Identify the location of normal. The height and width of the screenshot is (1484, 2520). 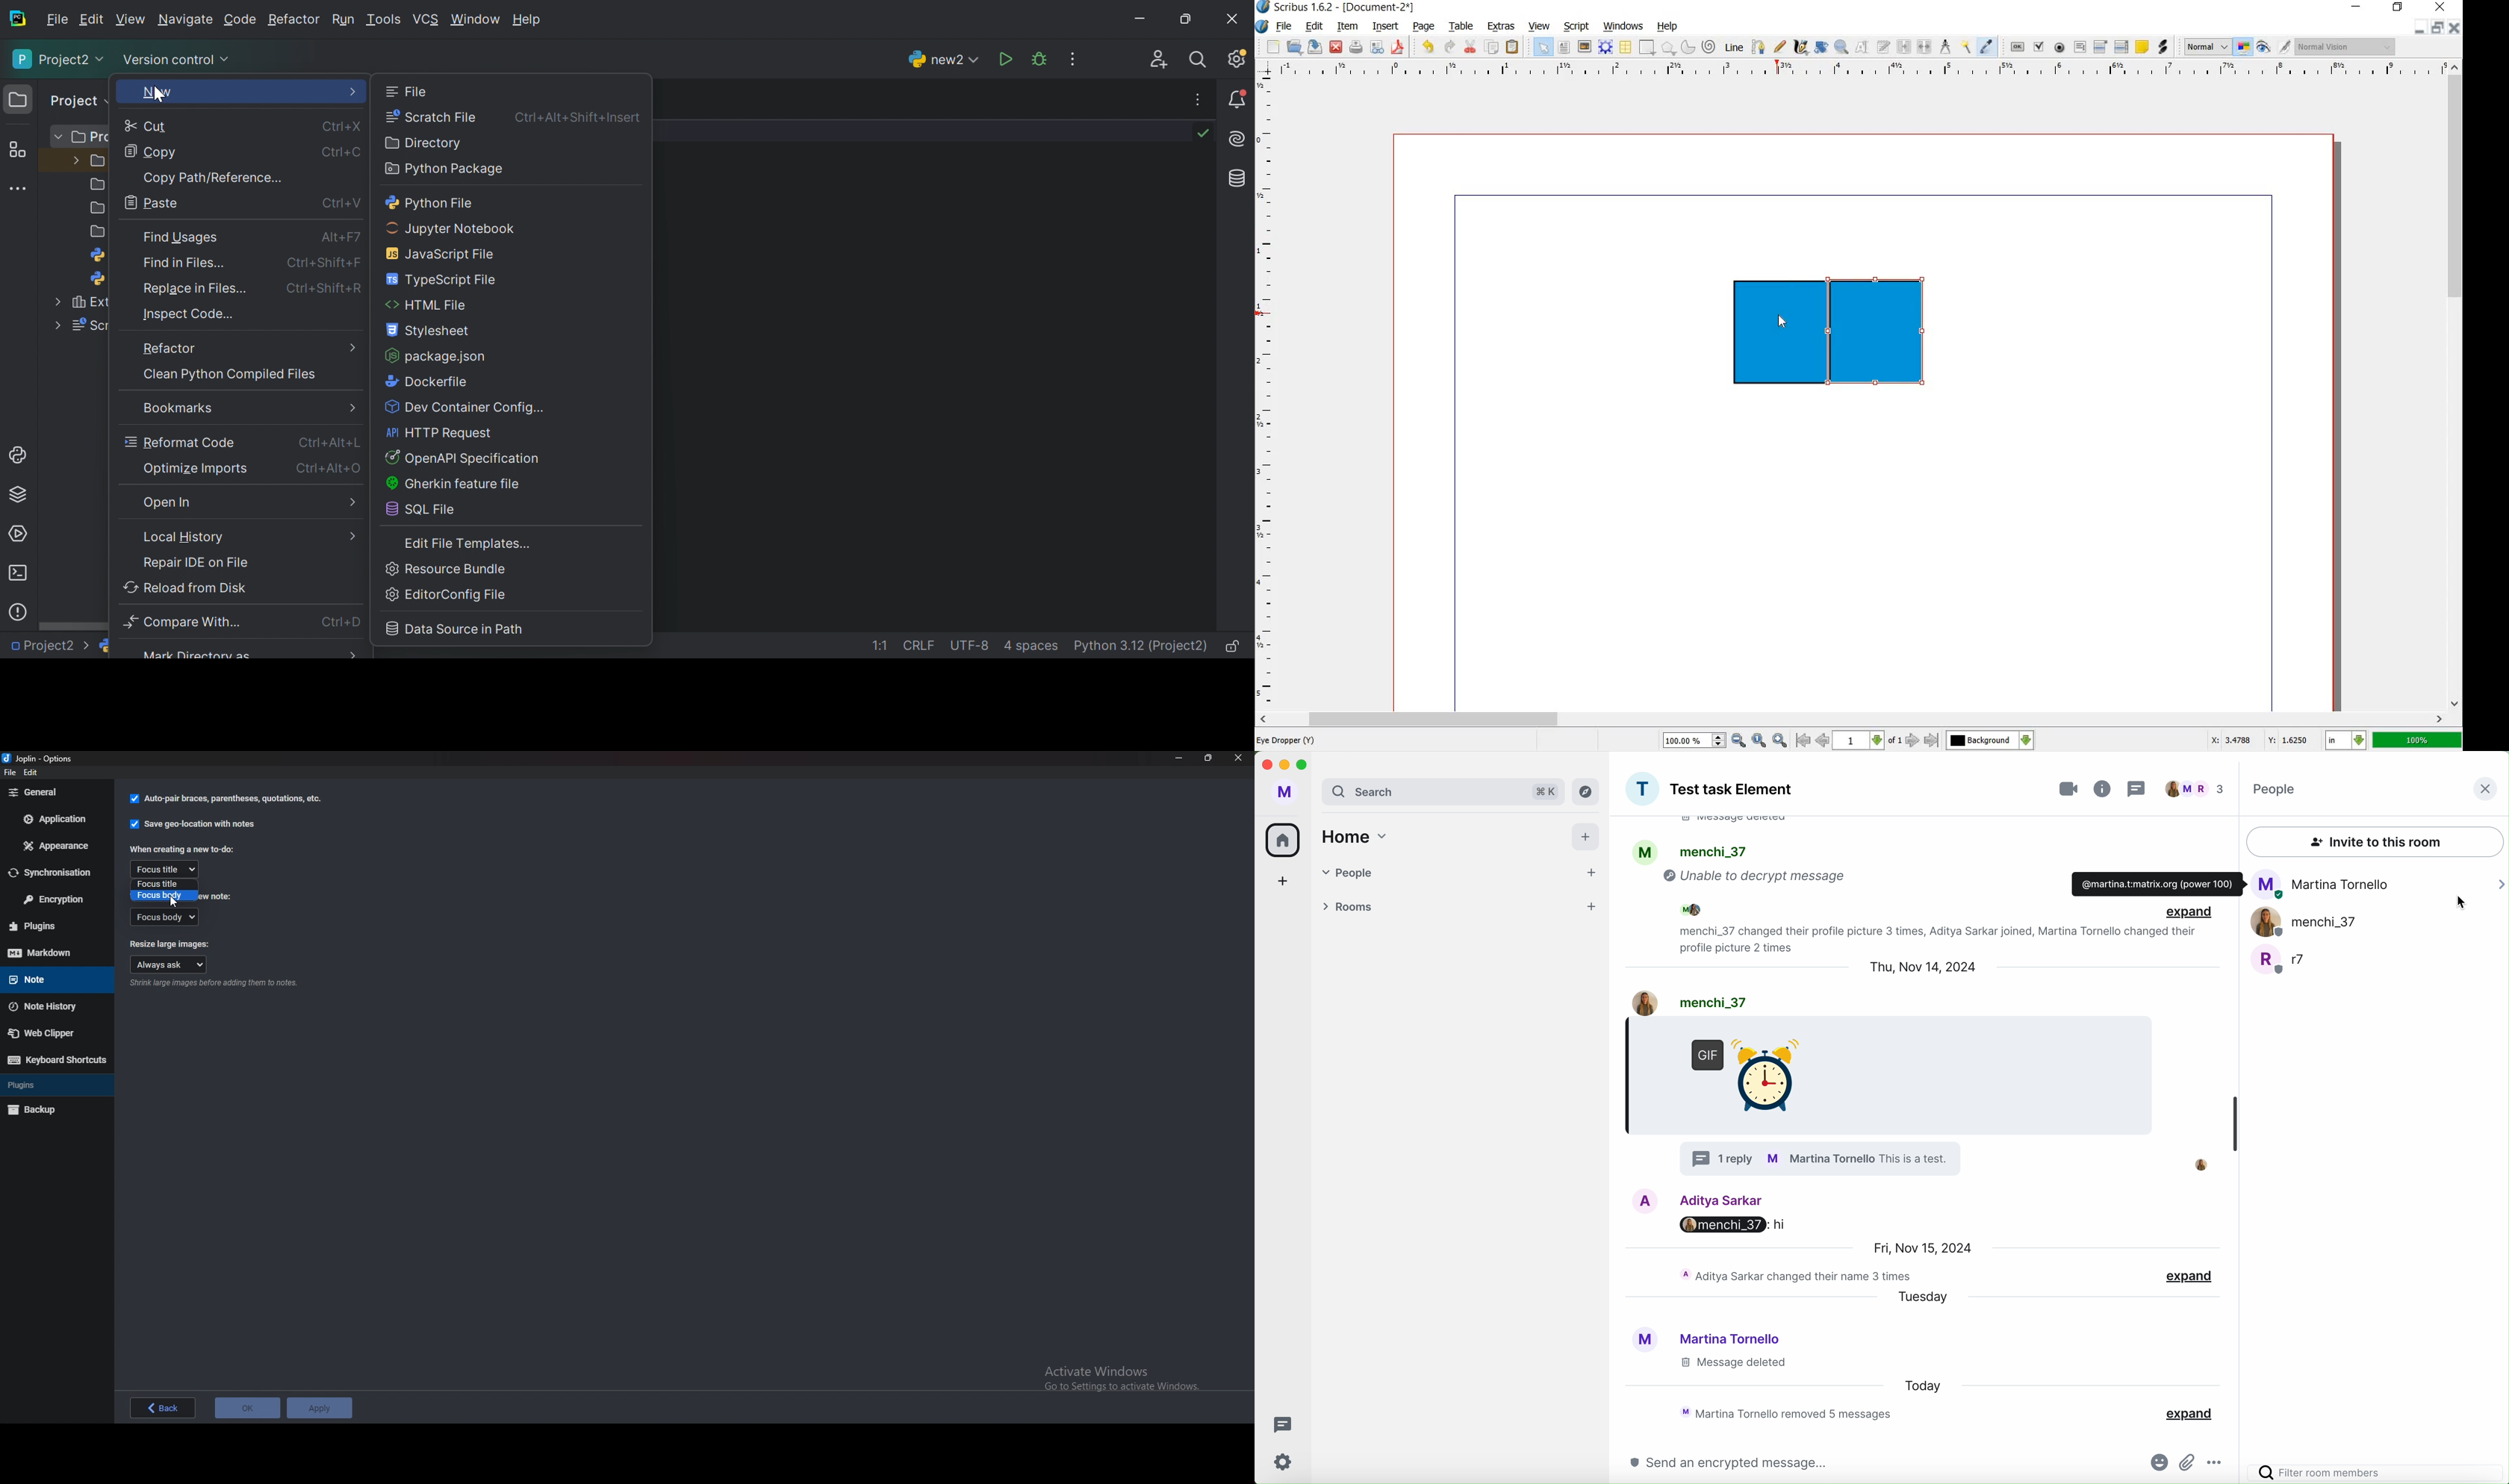
(2208, 47).